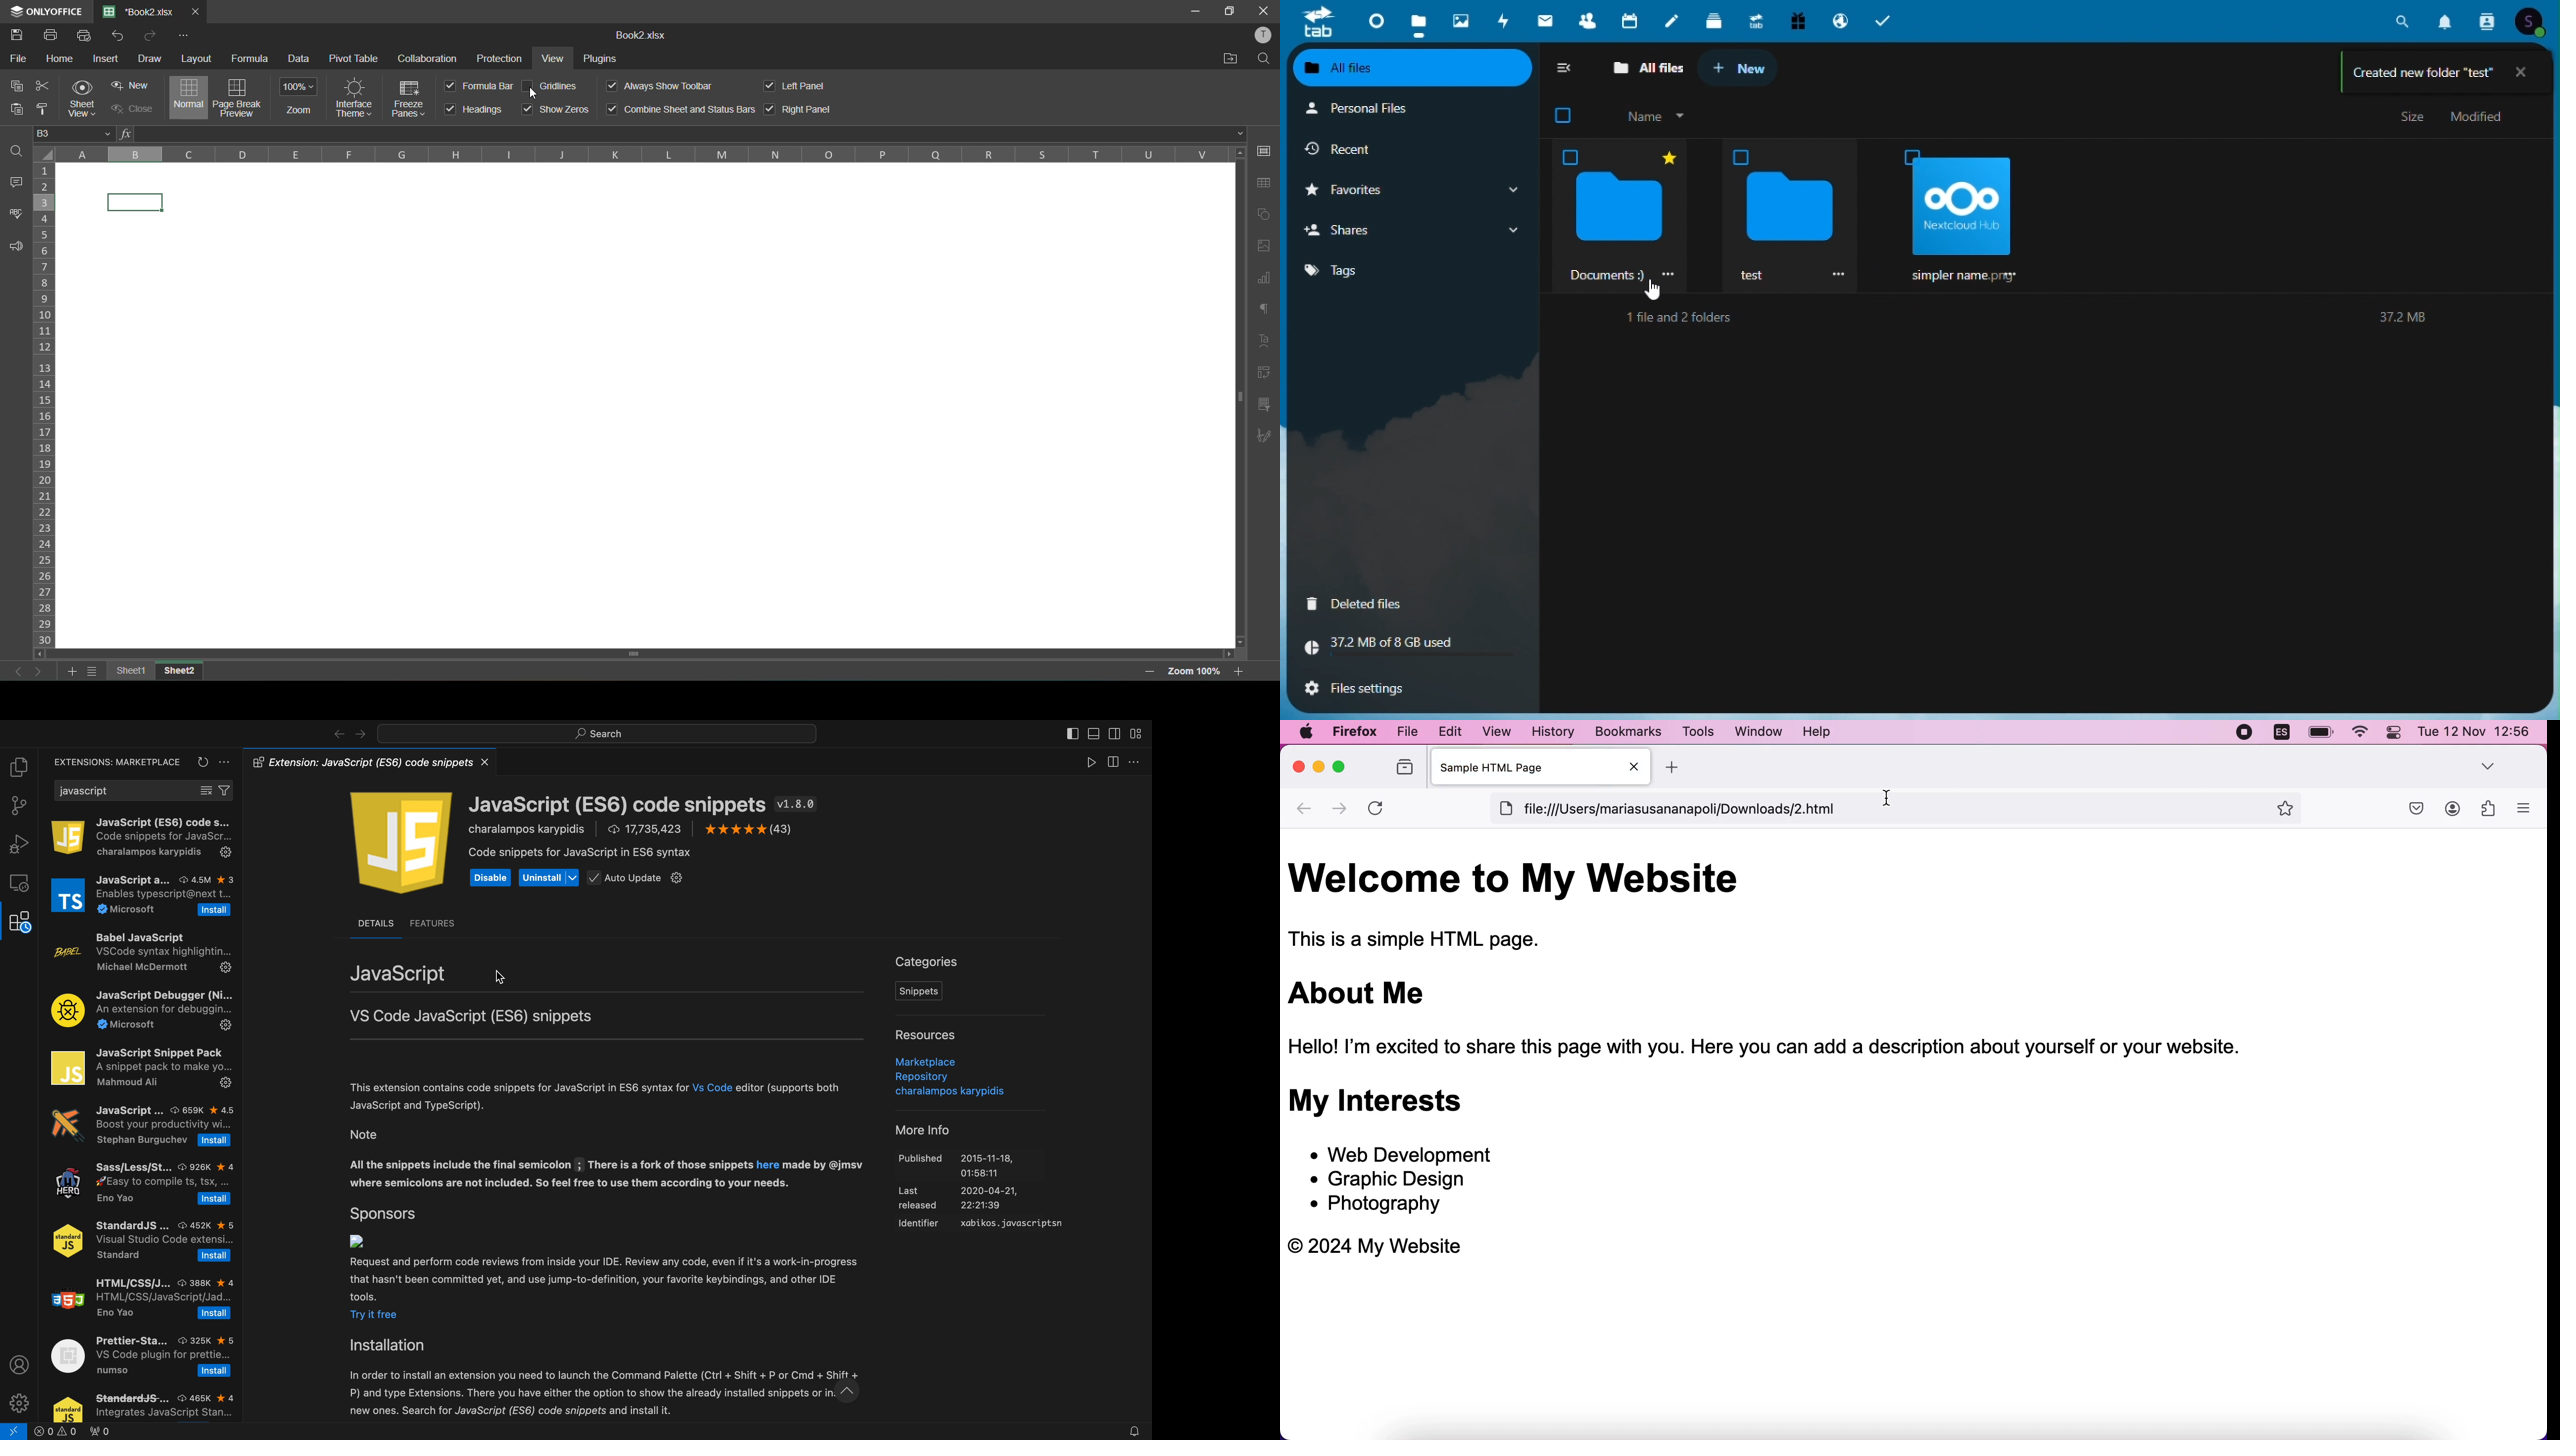  Describe the element at coordinates (1267, 183) in the screenshot. I see `table` at that location.